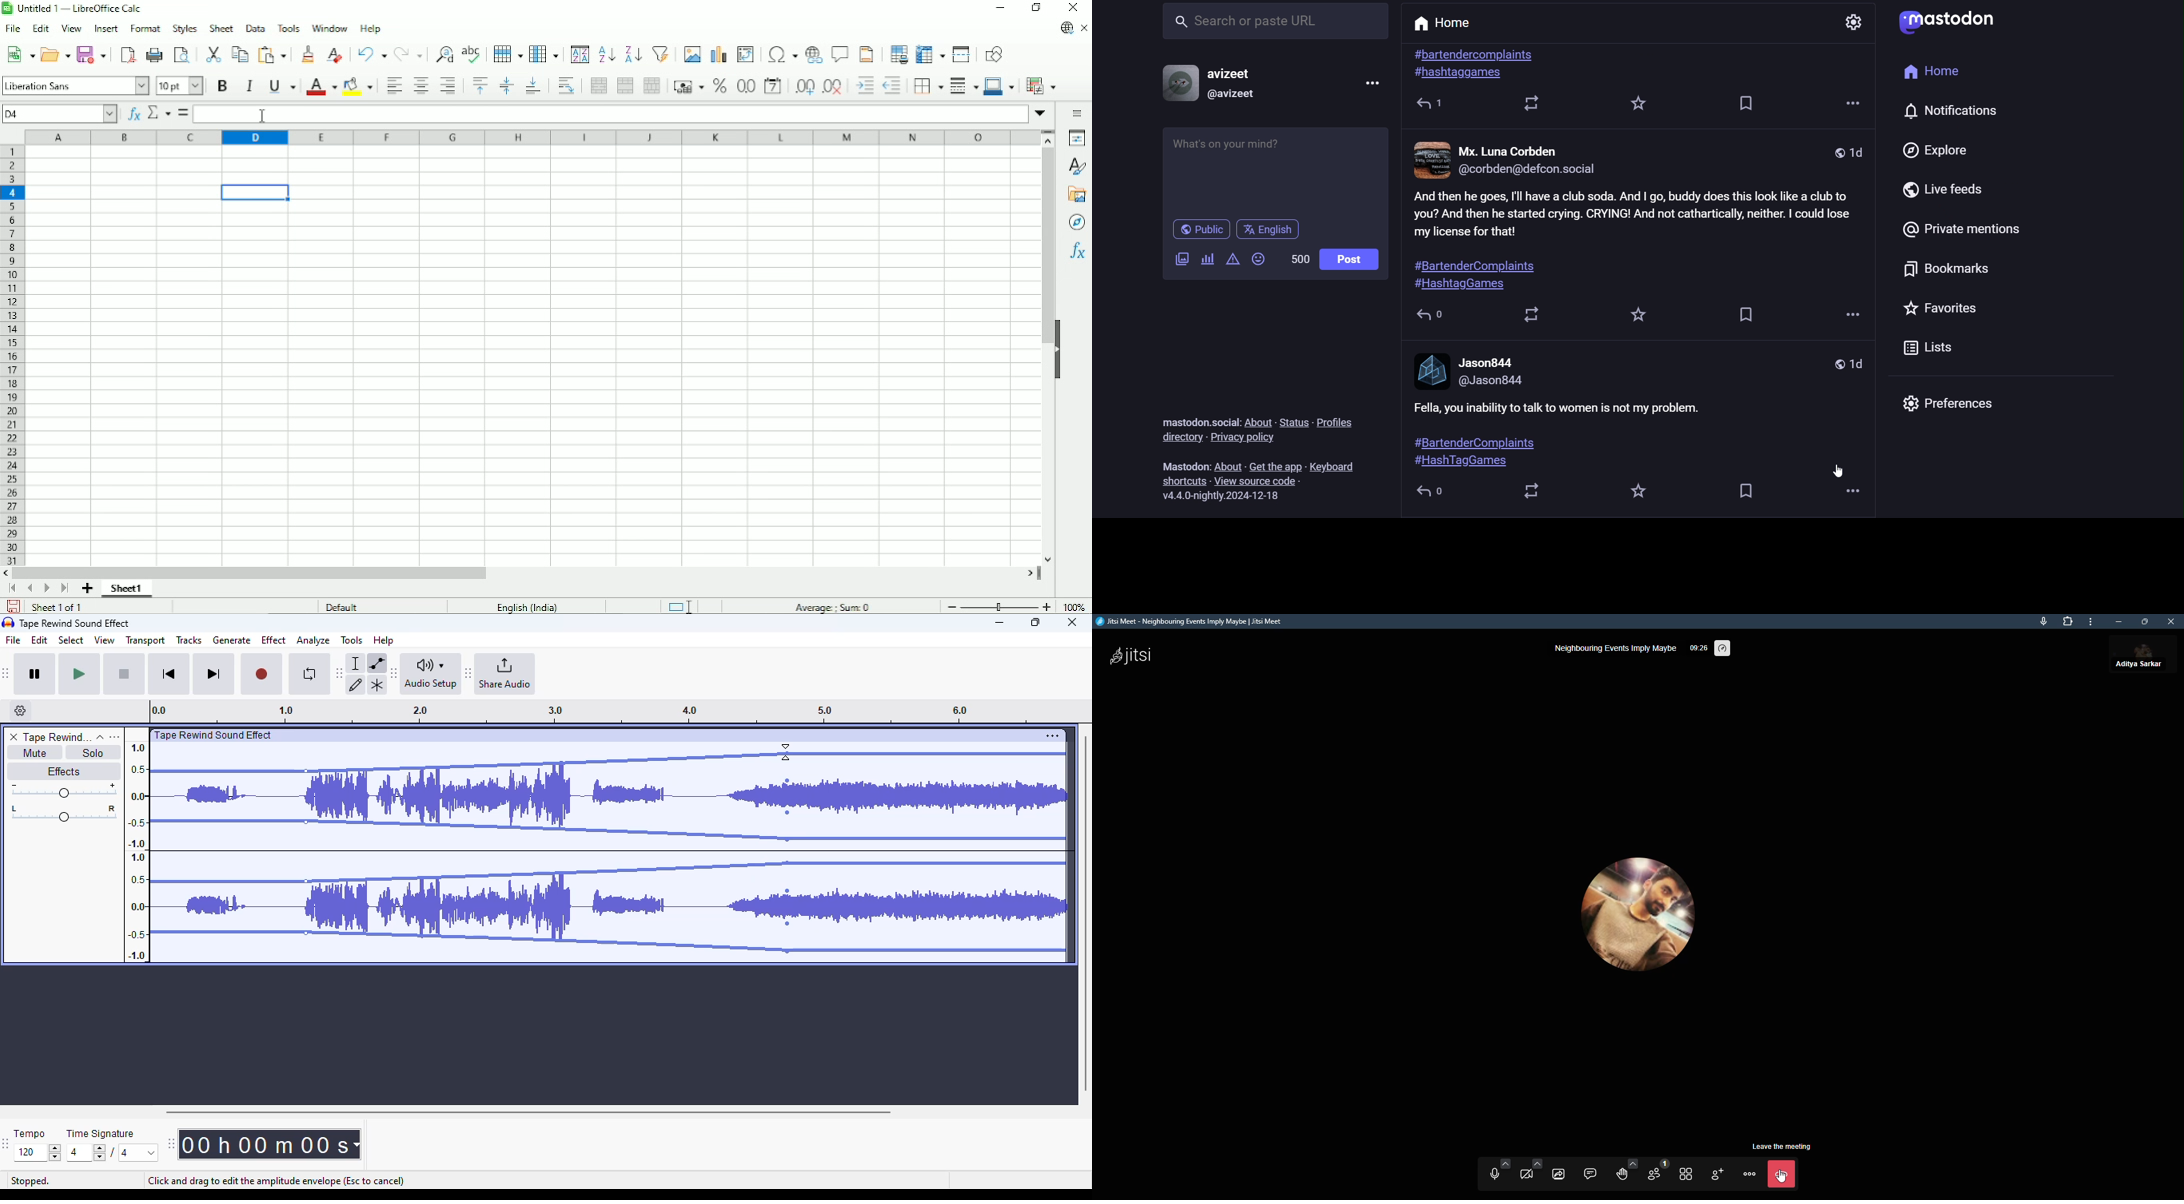 The height and width of the screenshot is (1204, 2184). Describe the element at coordinates (468, 674) in the screenshot. I see `Move audacity share audio toolbar` at that location.